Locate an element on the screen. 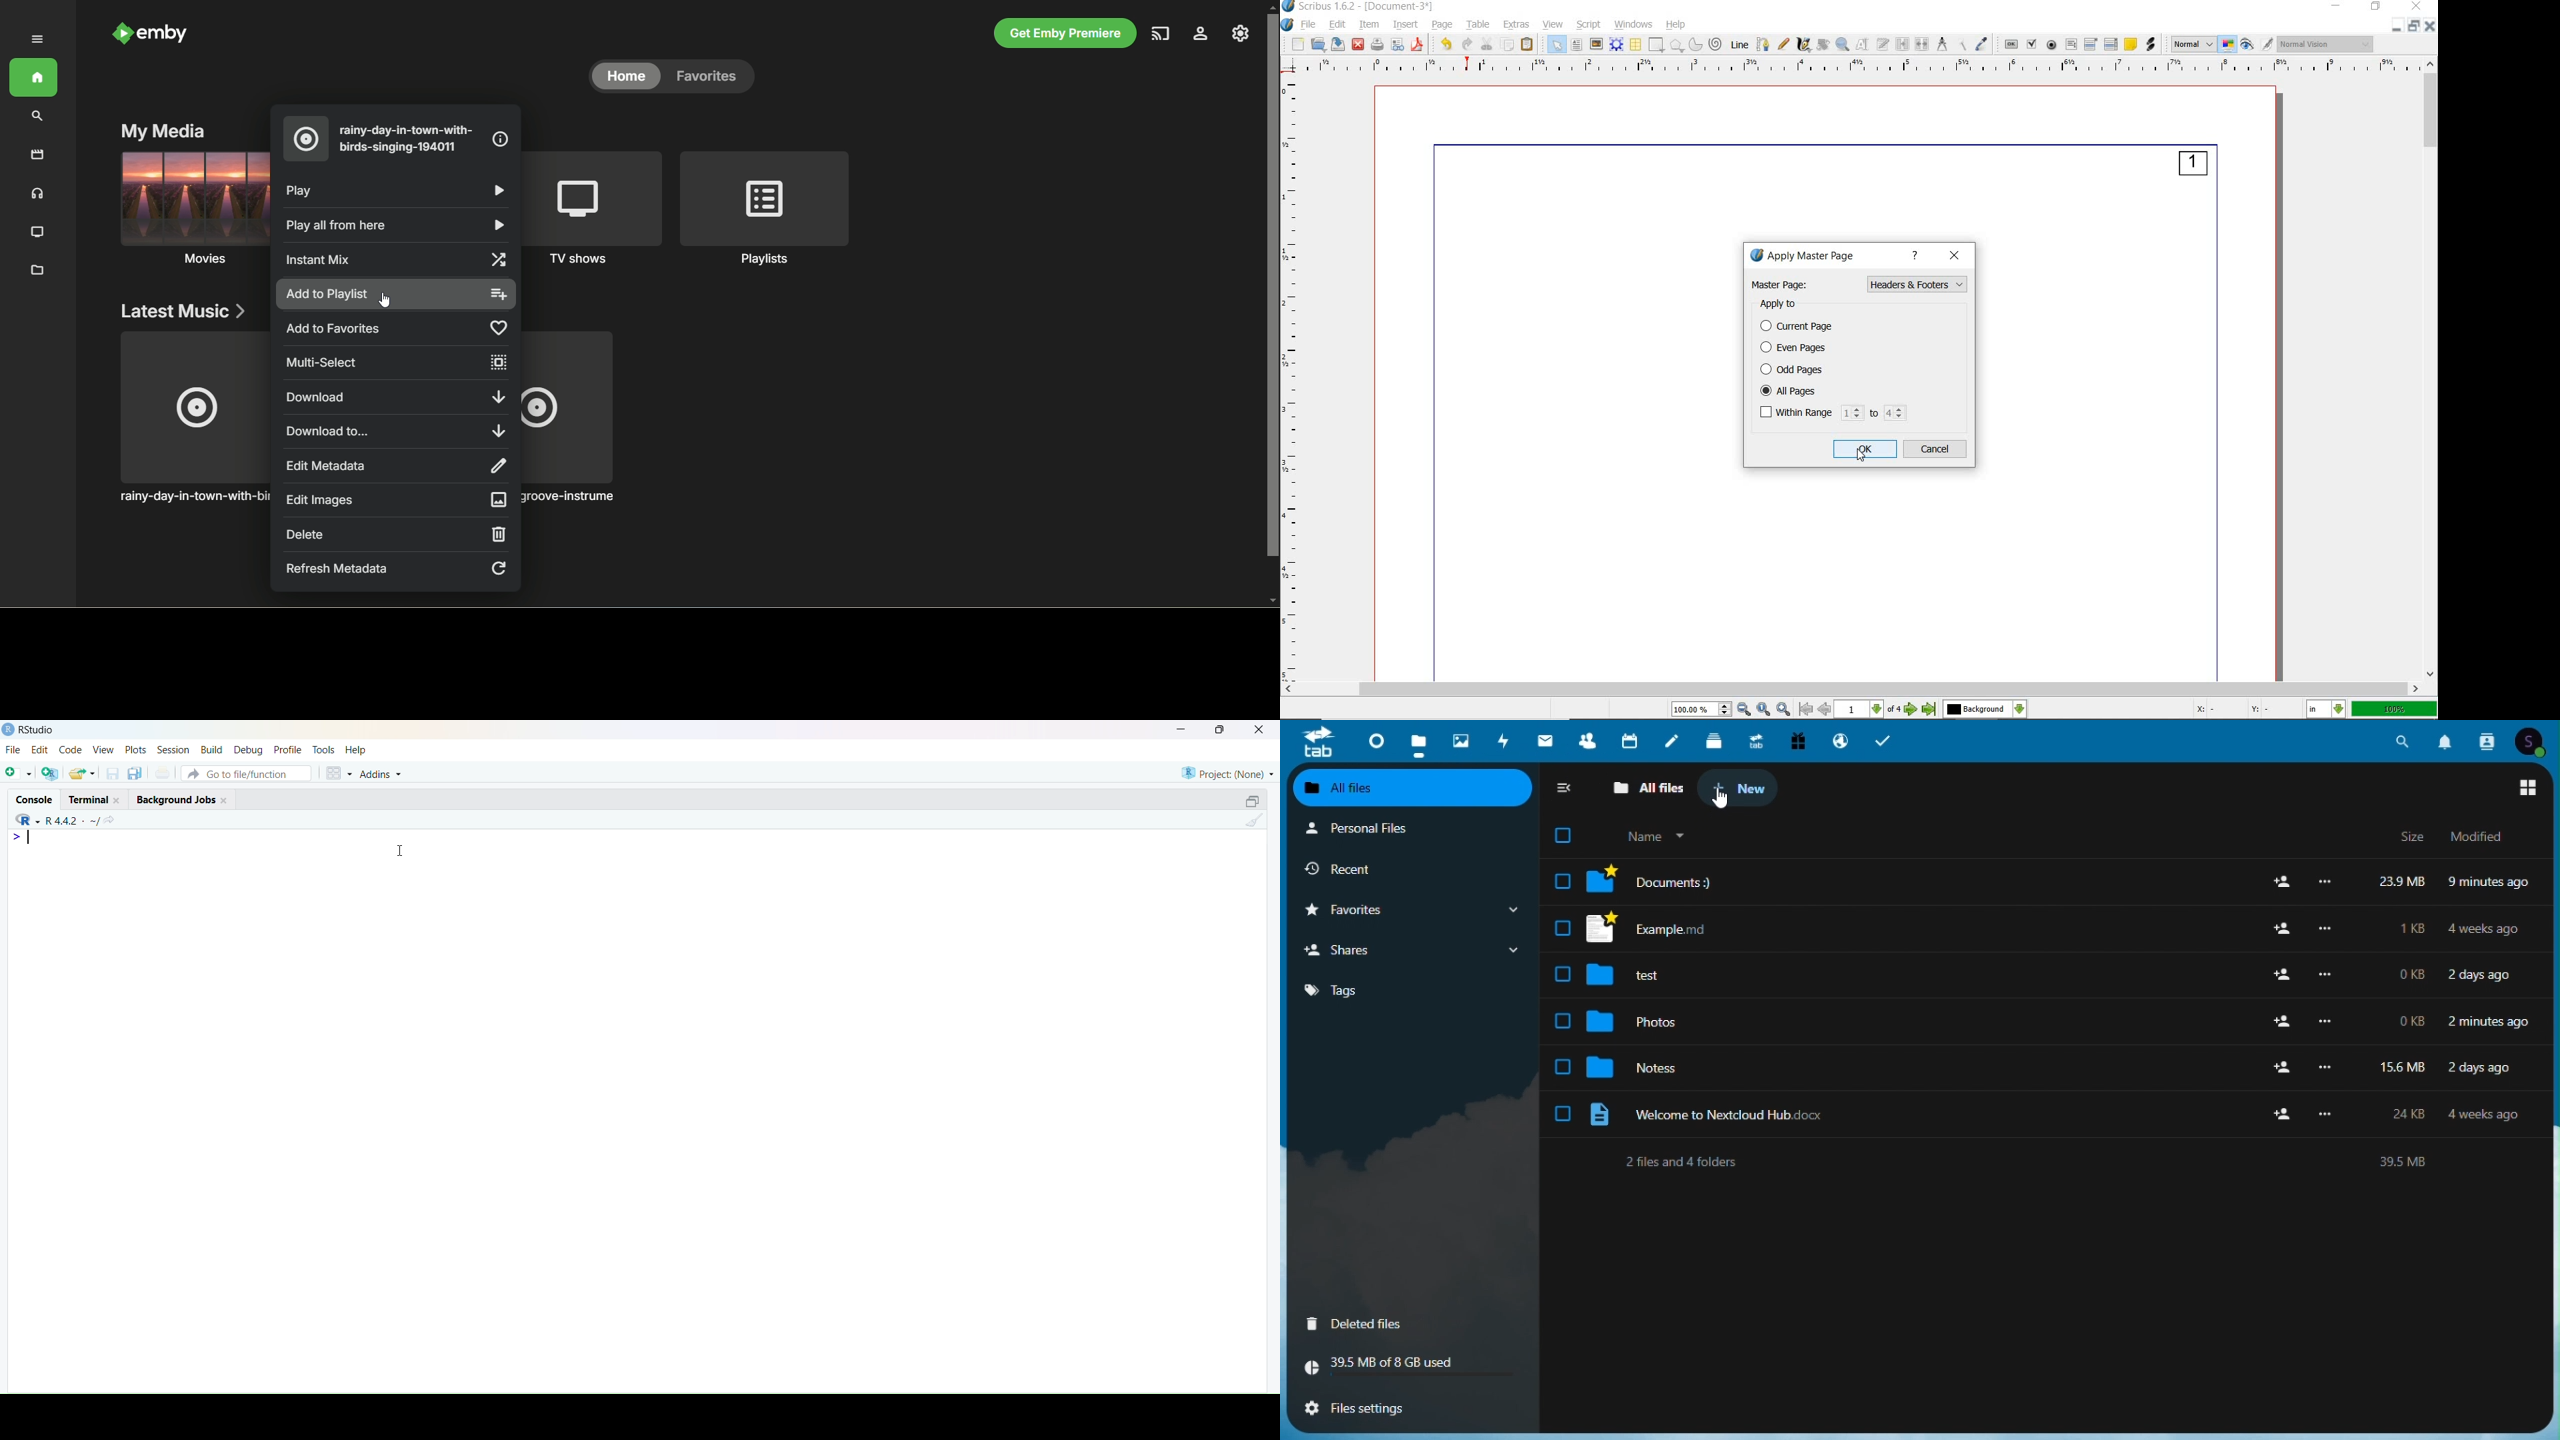 This screenshot has width=2576, height=1456. zoom out is located at coordinates (1745, 710).